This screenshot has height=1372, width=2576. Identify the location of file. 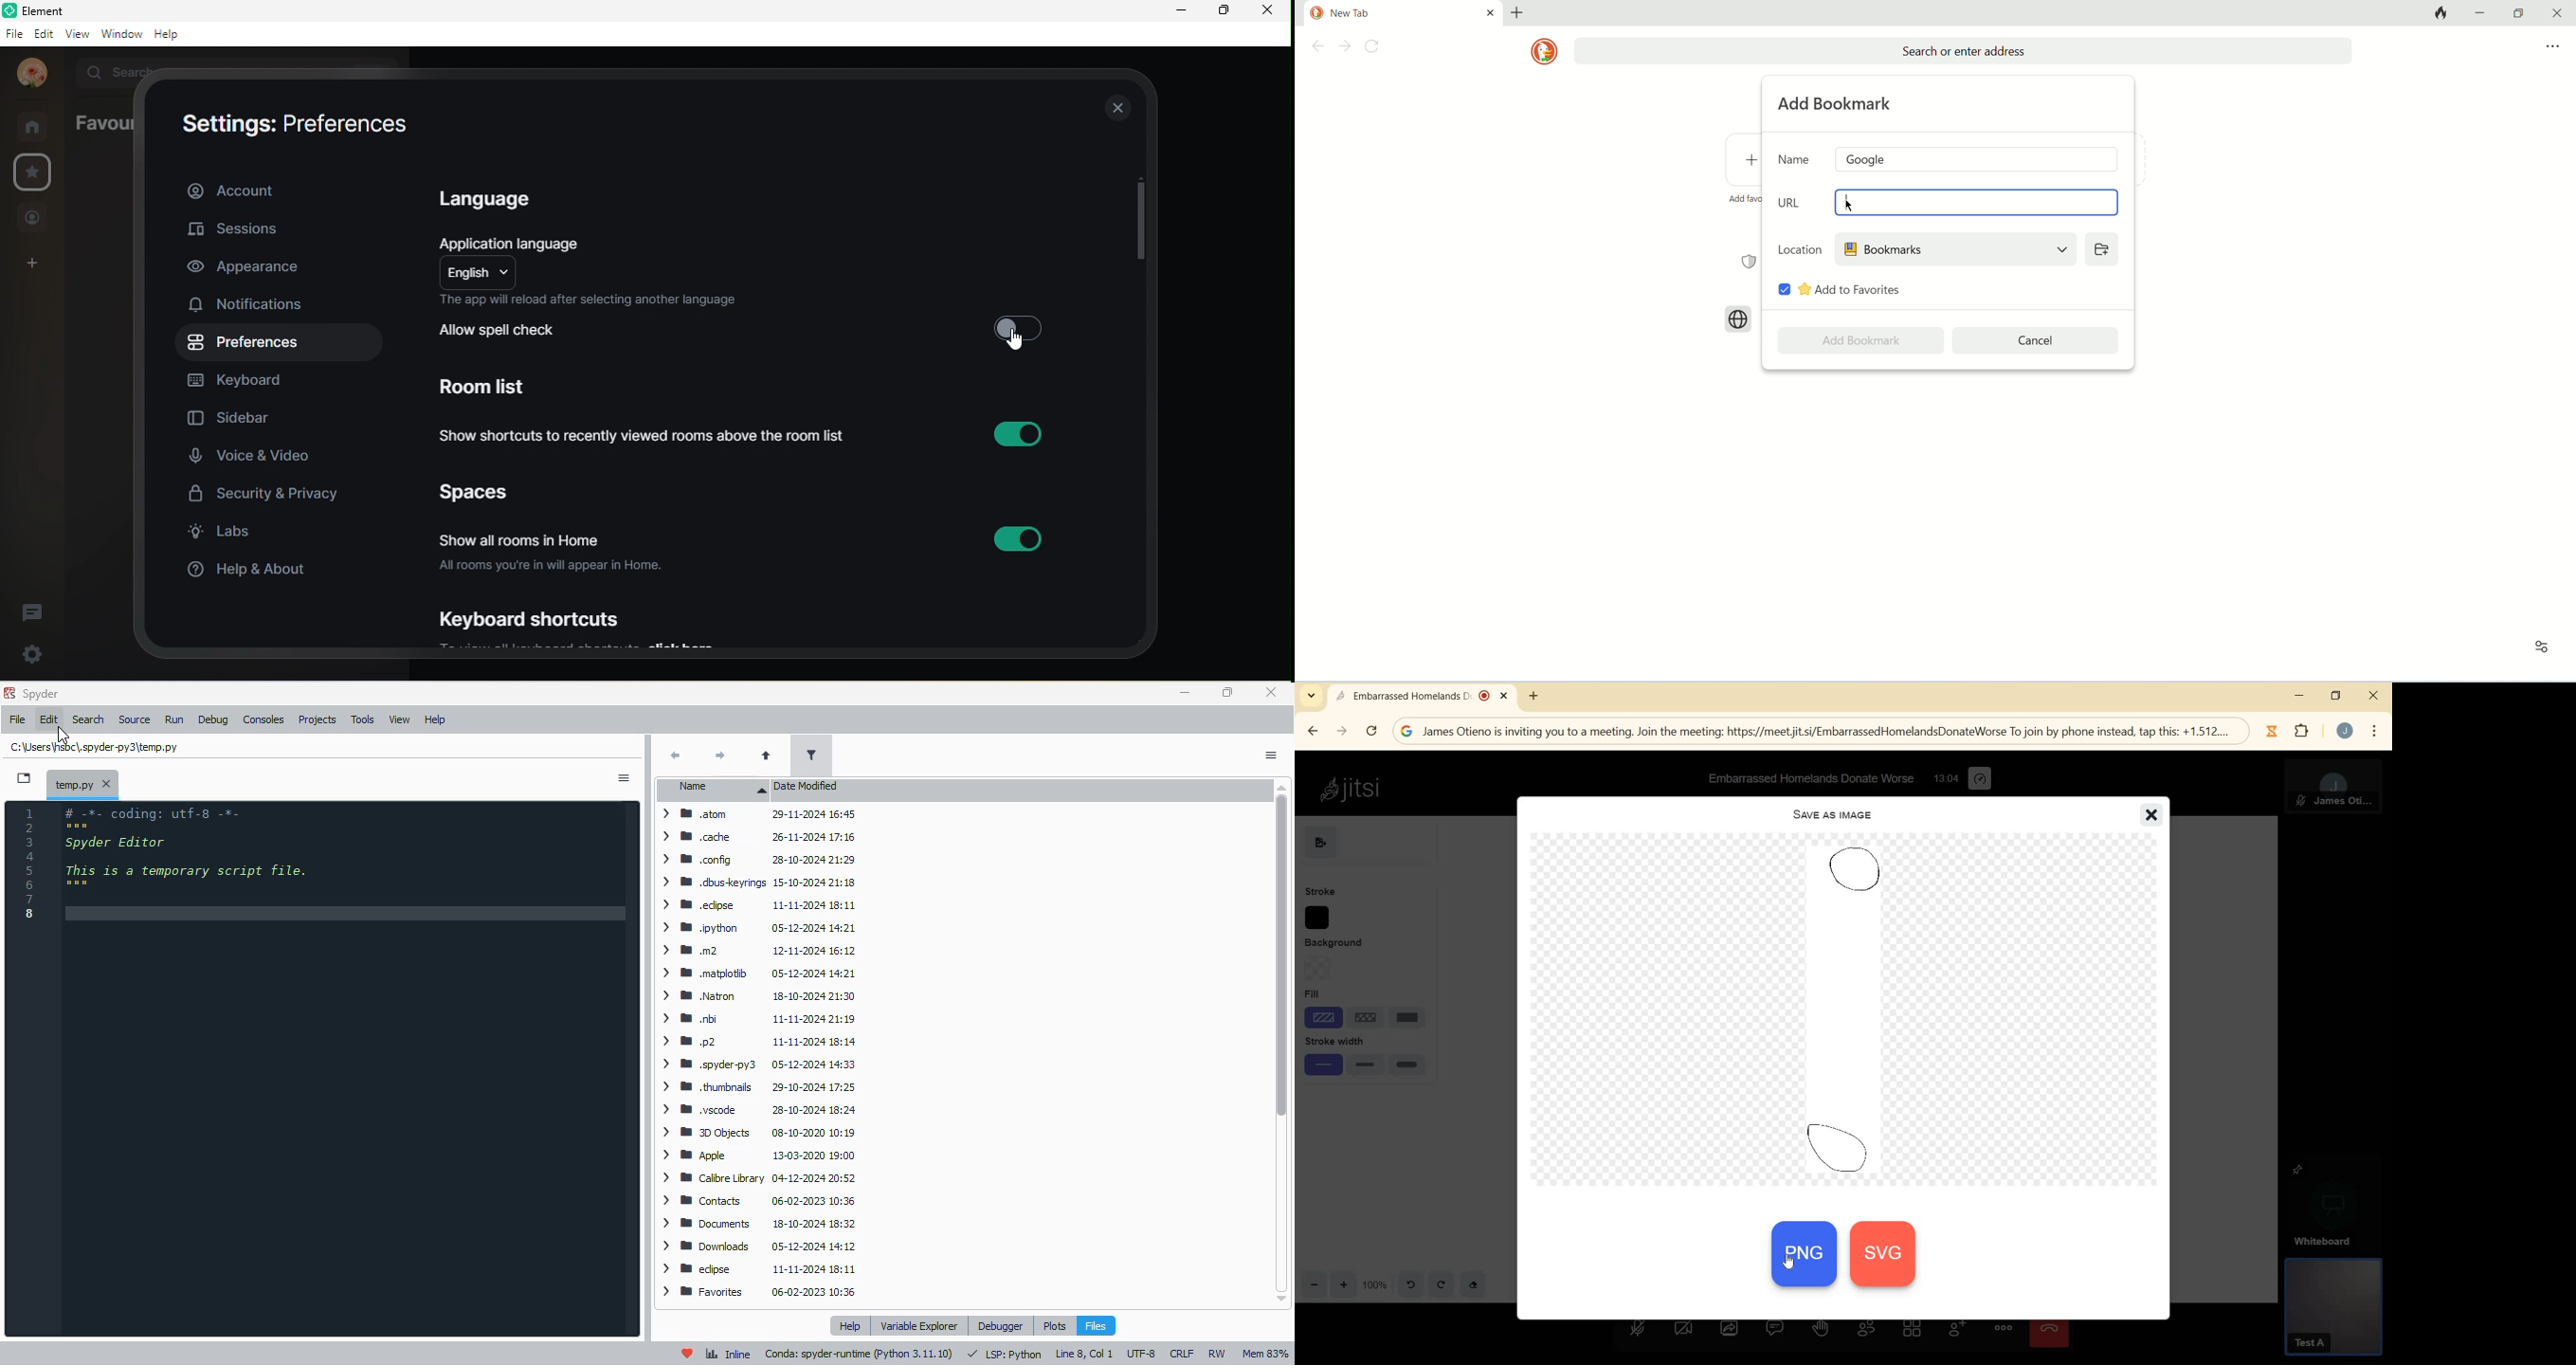
(14, 33).